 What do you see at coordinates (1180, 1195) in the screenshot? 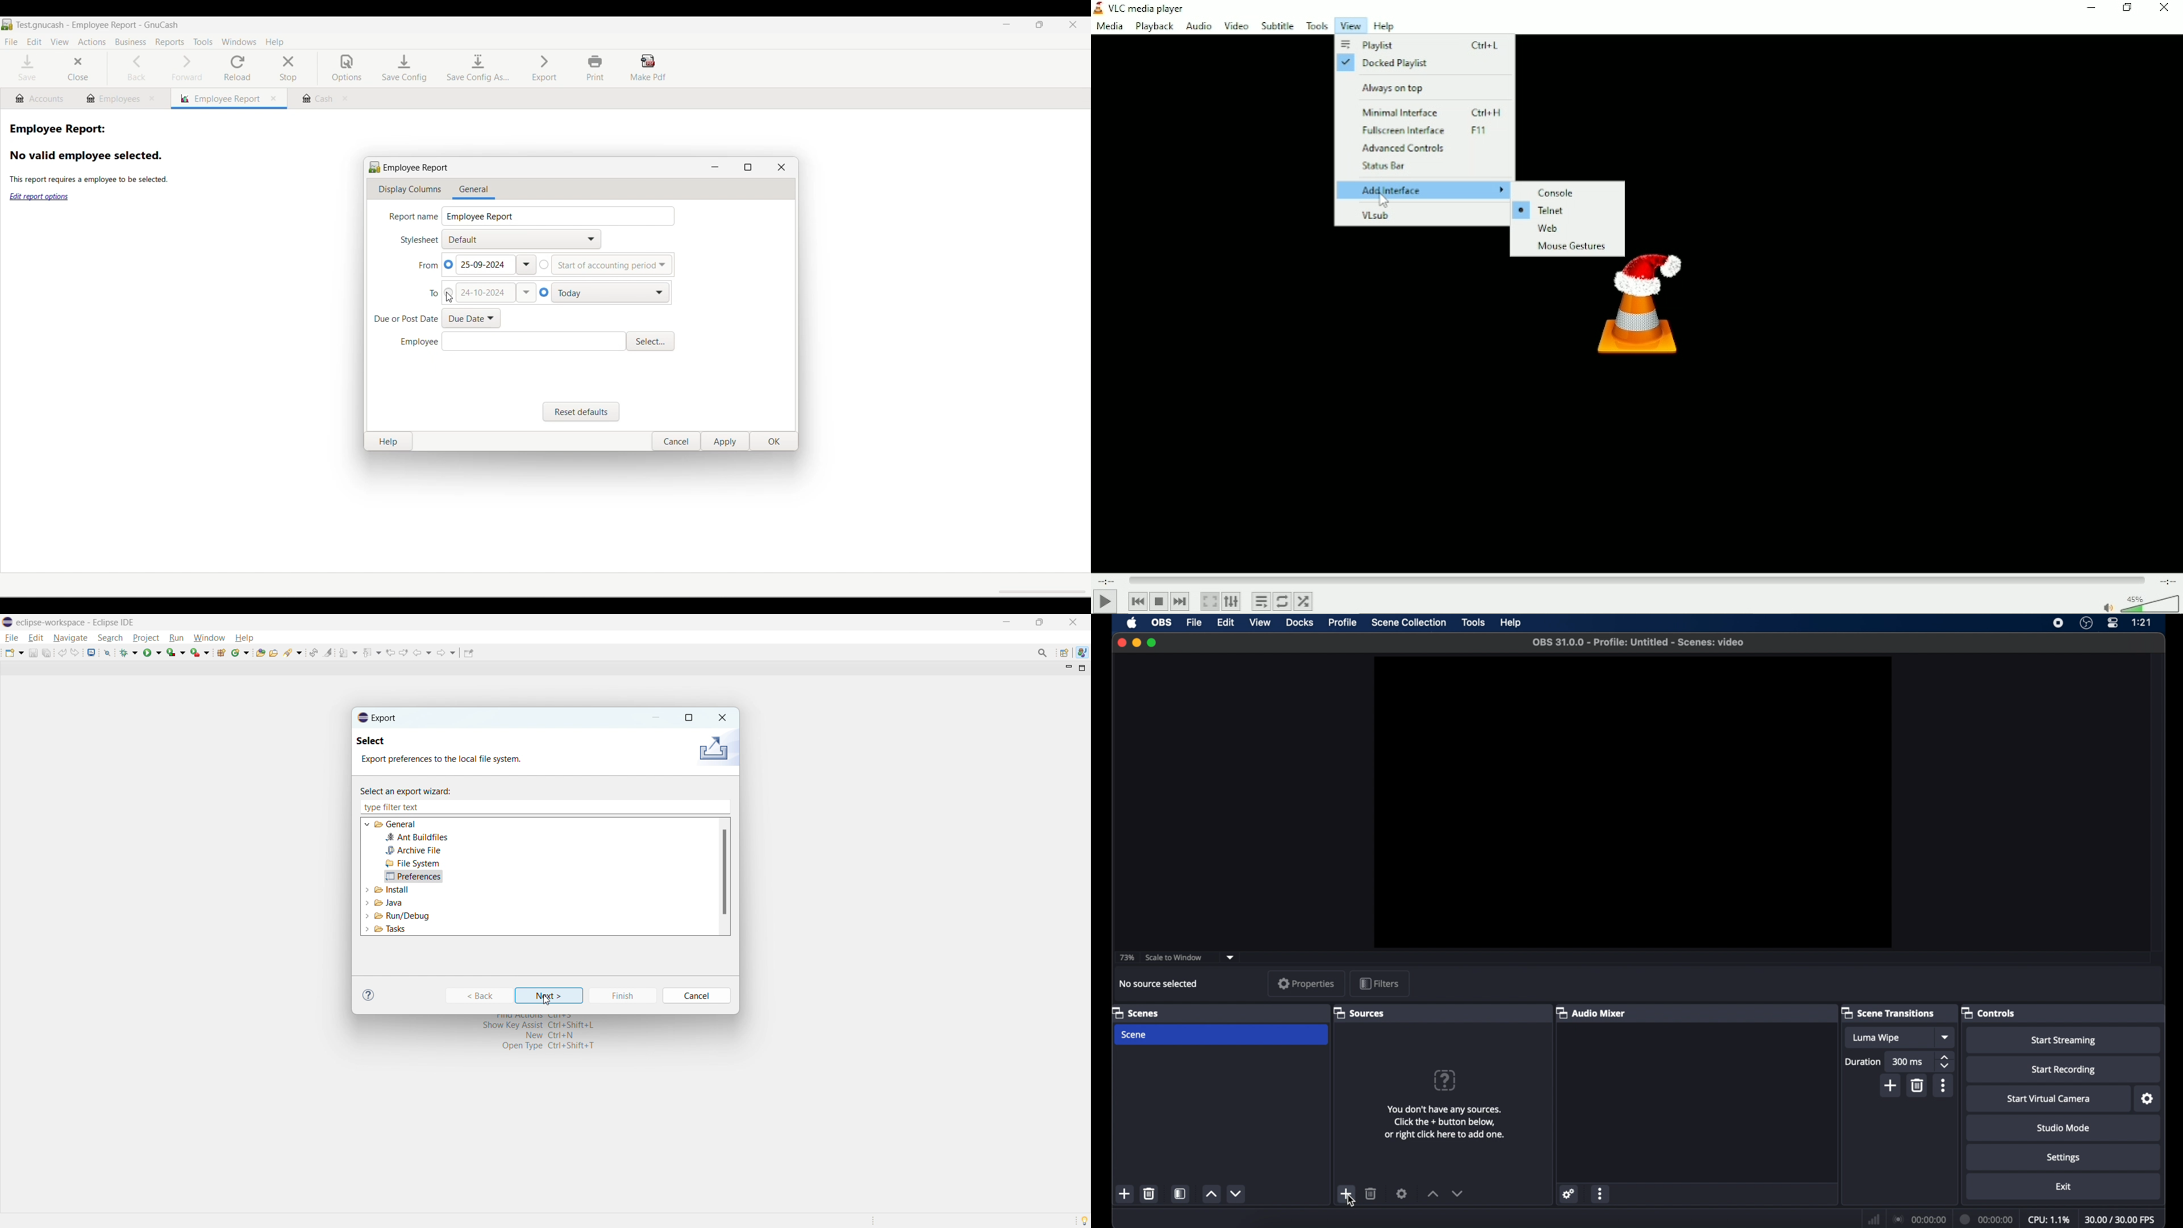
I see `scene filters` at bounding box center [1180, 1195].